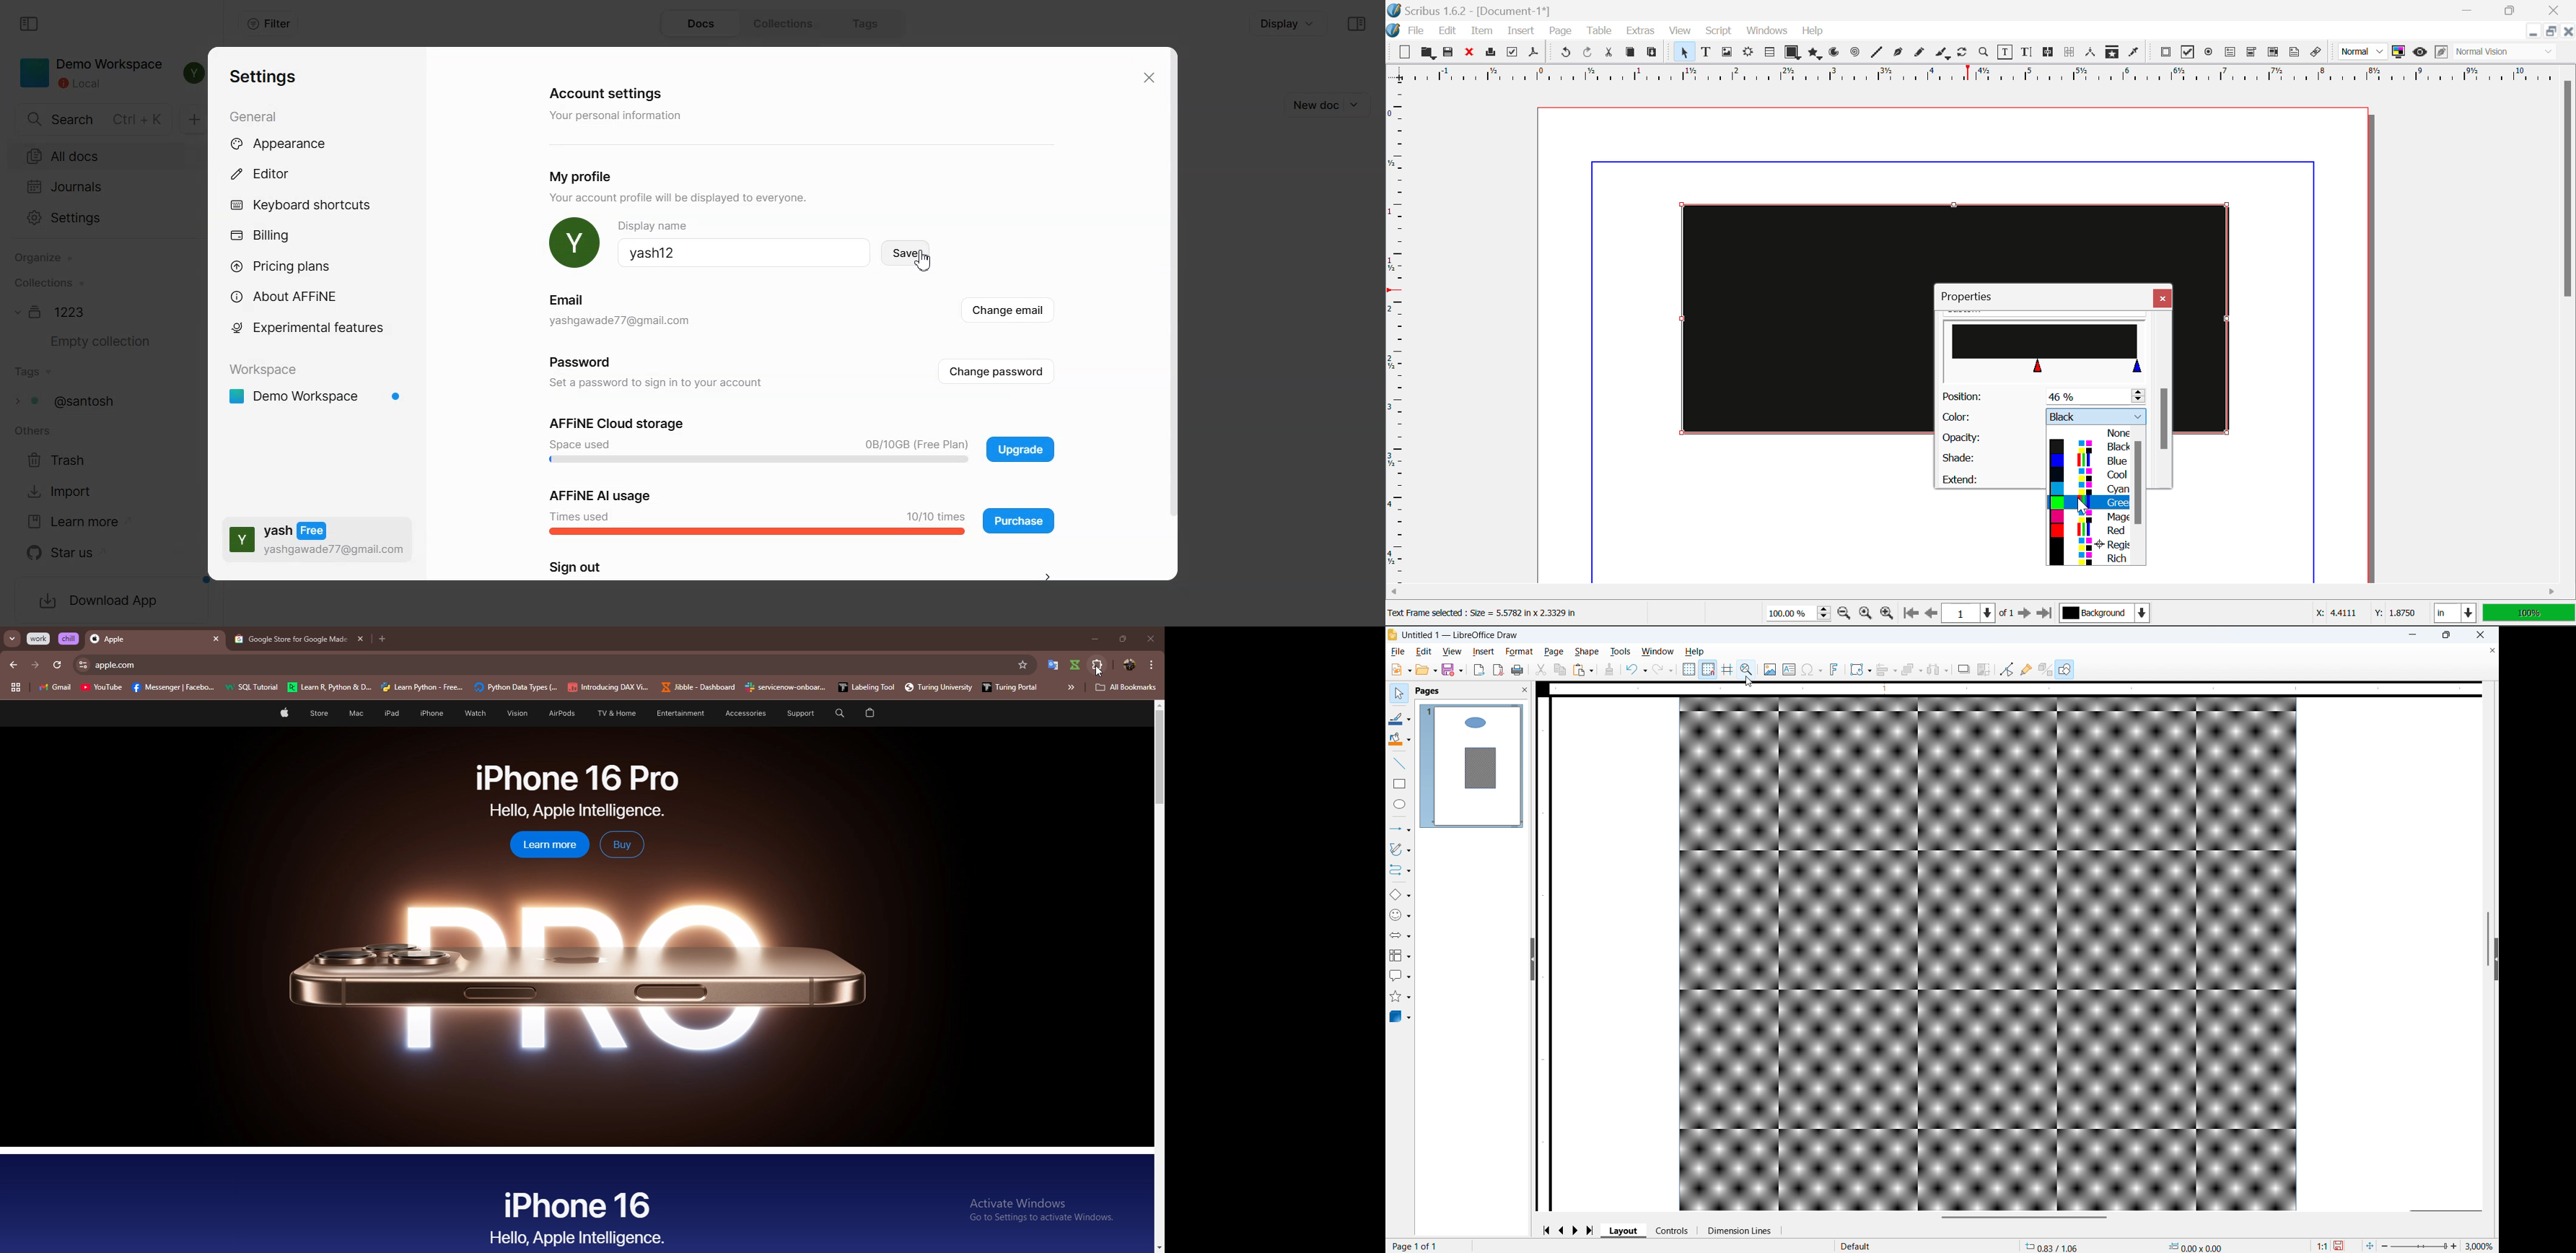 The width and height of the screenshot is (2576, 1260). I want to click on Spirals, so click(1854, 53).